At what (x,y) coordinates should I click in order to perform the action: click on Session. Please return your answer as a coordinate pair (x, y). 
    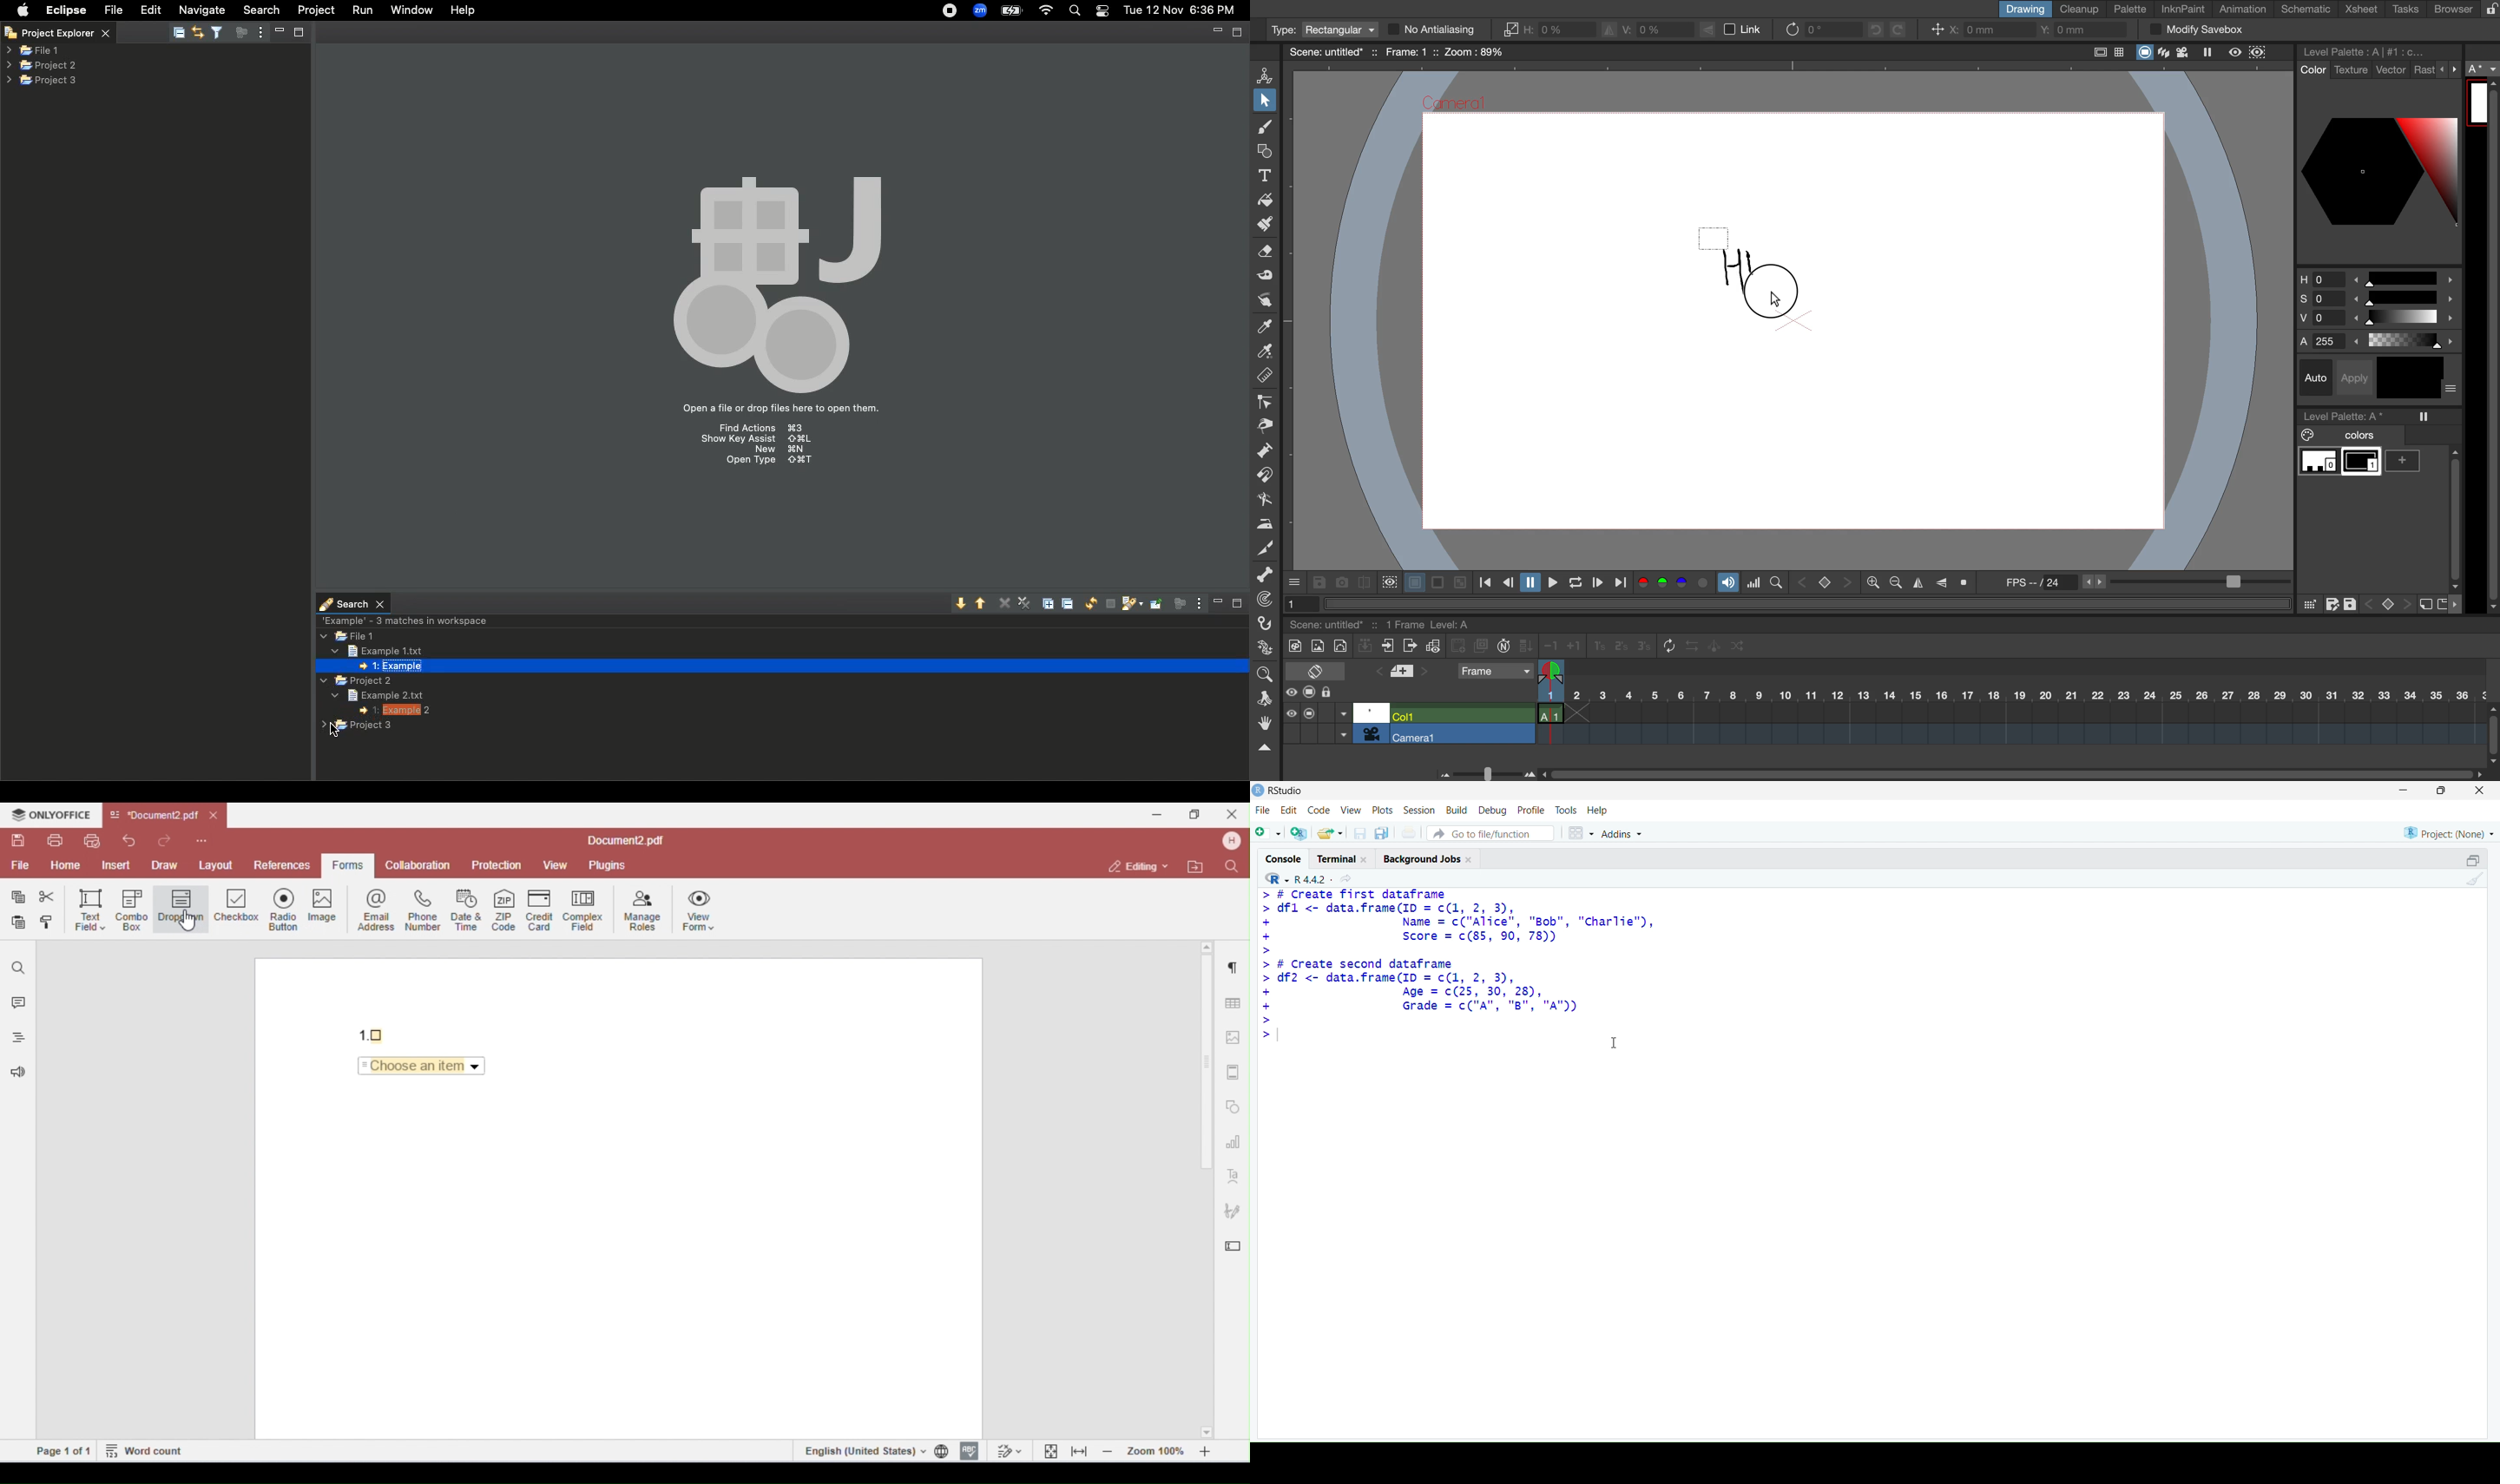
    Looking at the image, I should click on (1420, 810).